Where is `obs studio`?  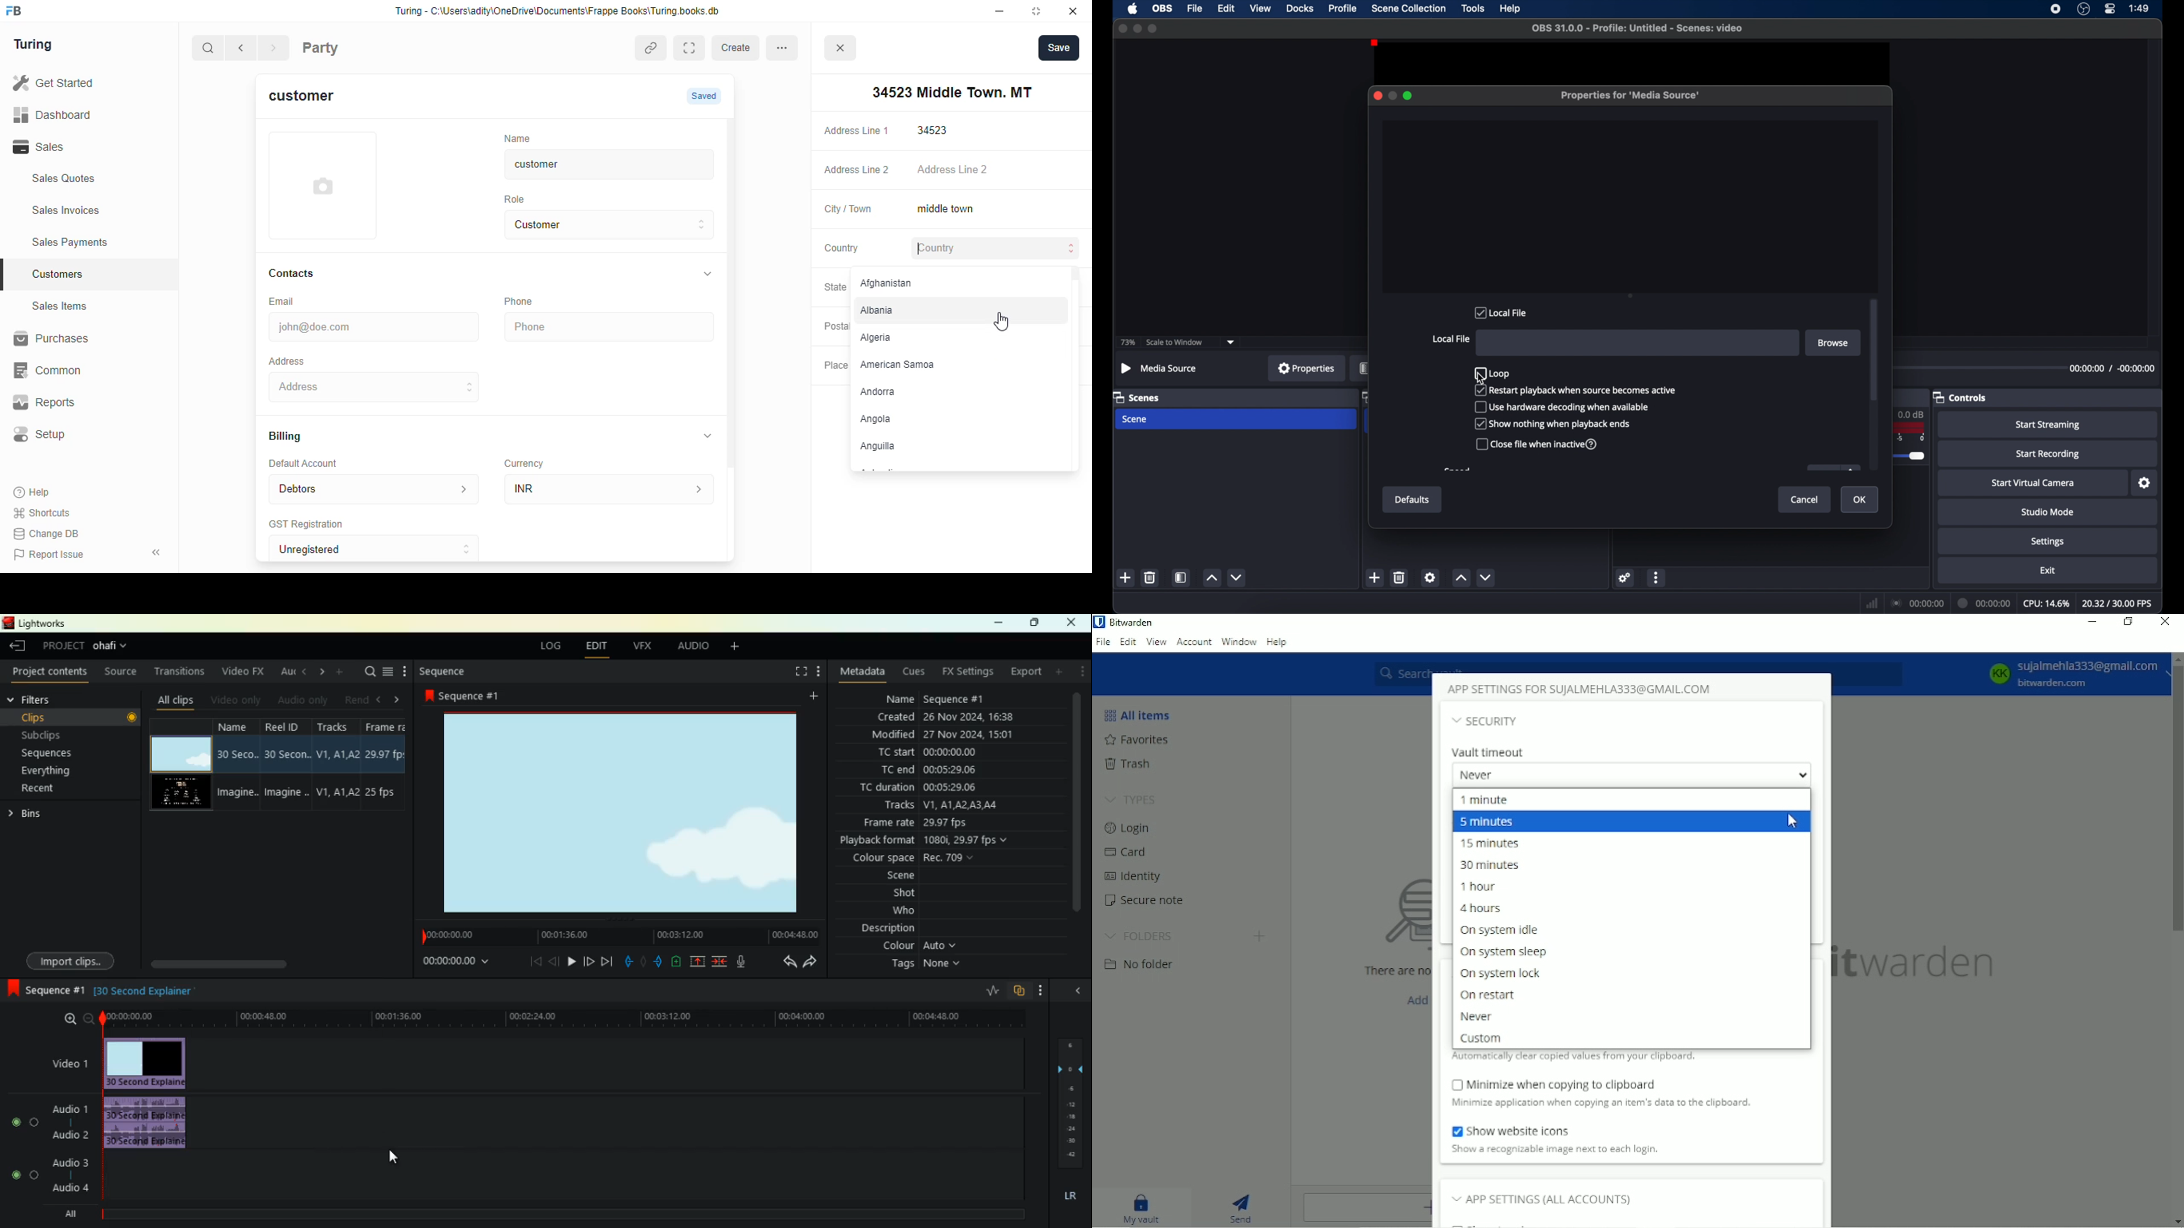 obs studio is located at coordinates (2084, 9).